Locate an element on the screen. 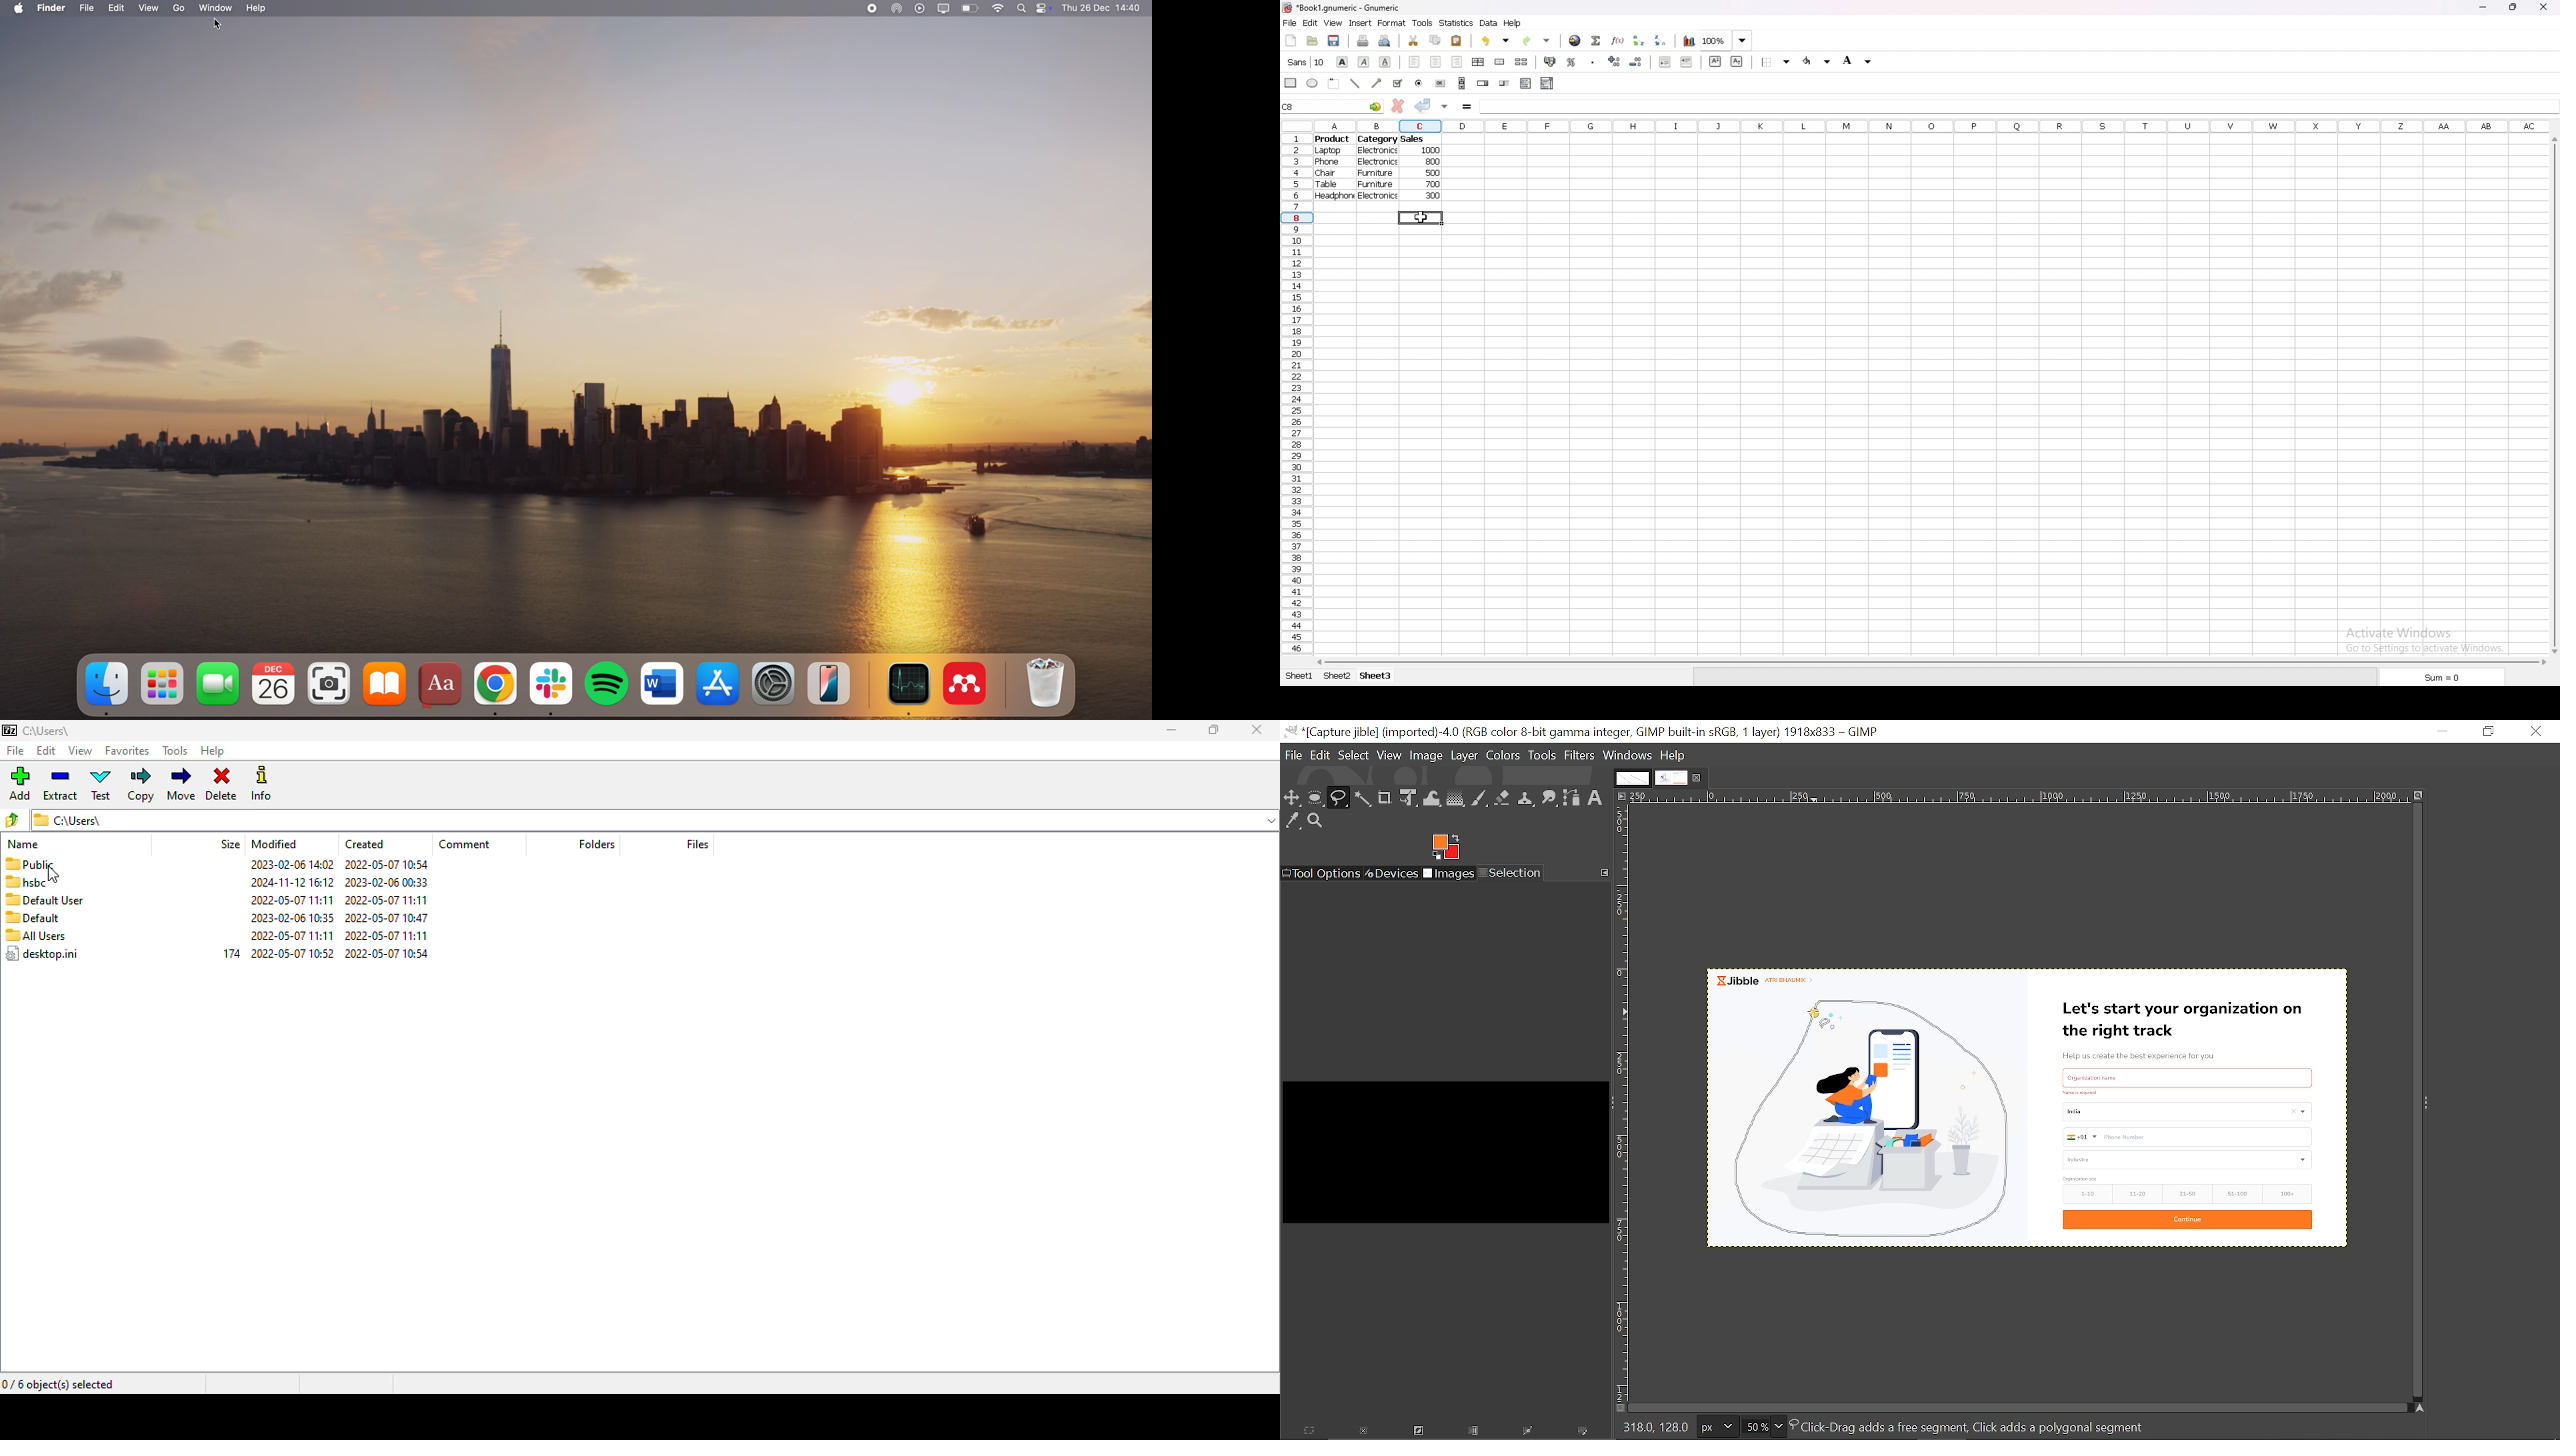  view is located at coordinates (1333, 24).